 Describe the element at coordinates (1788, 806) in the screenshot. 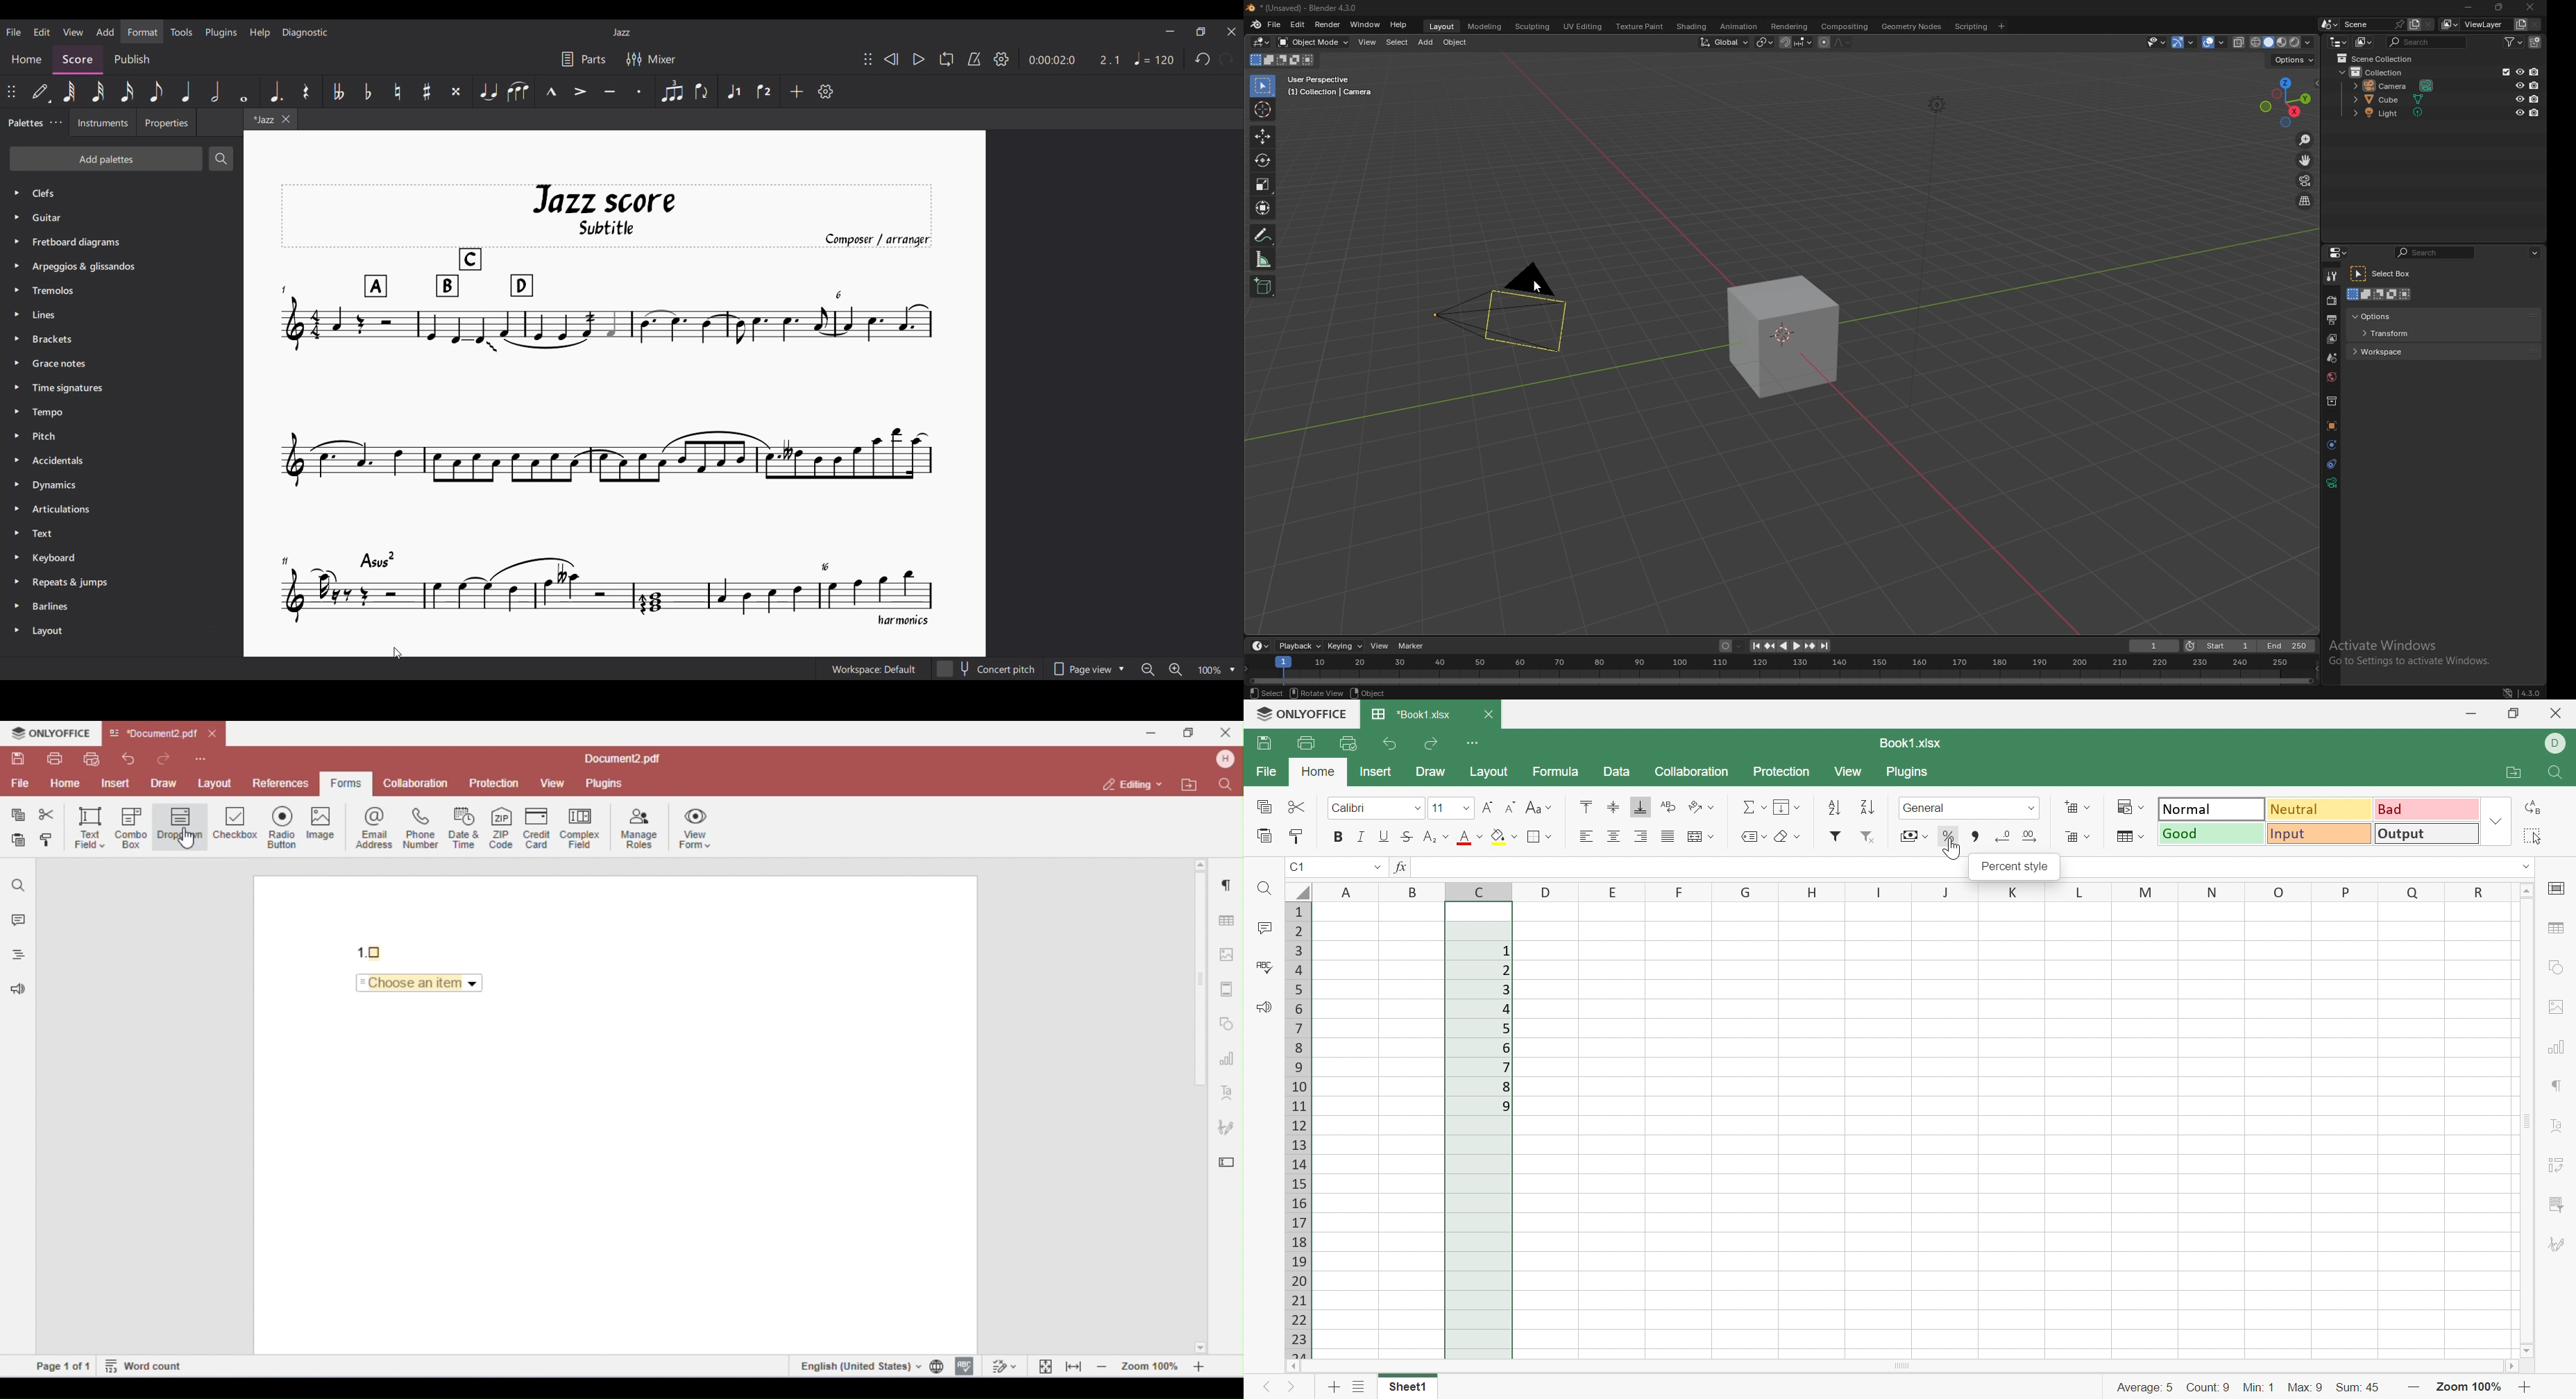

I see `Fill` at that location.